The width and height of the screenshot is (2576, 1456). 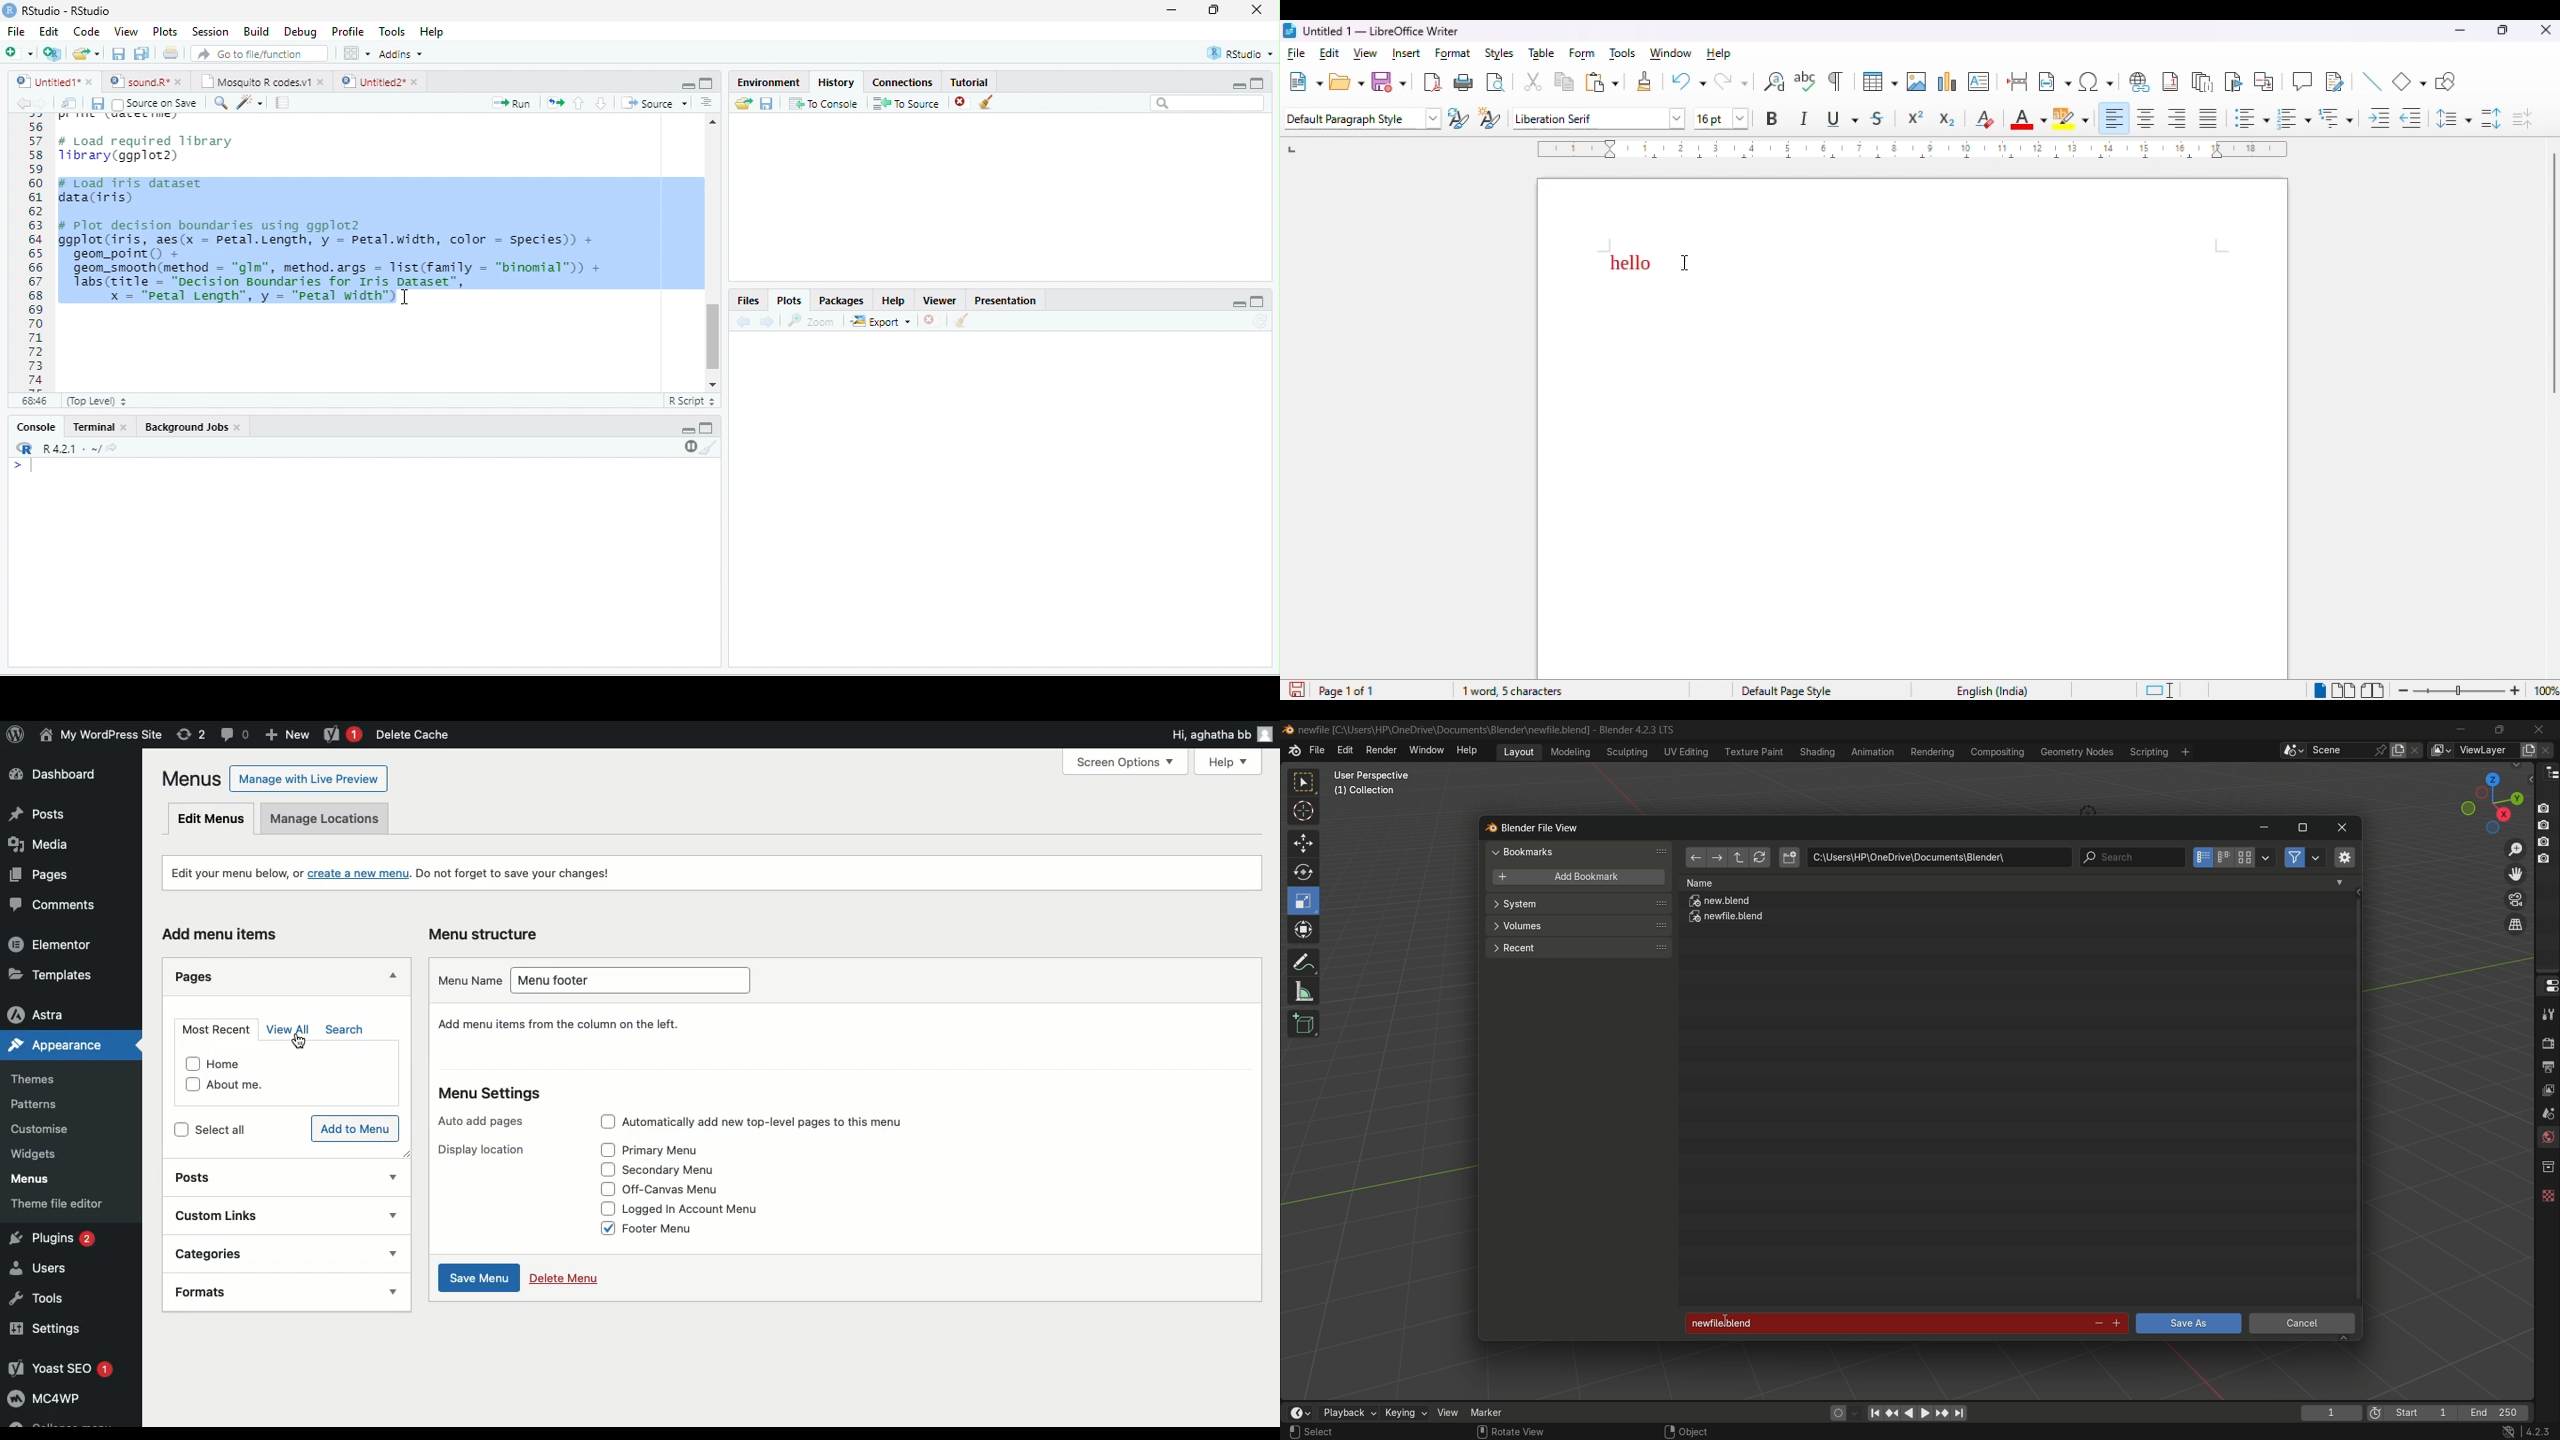 I want to click on minimize, so click(x=688, y=86).